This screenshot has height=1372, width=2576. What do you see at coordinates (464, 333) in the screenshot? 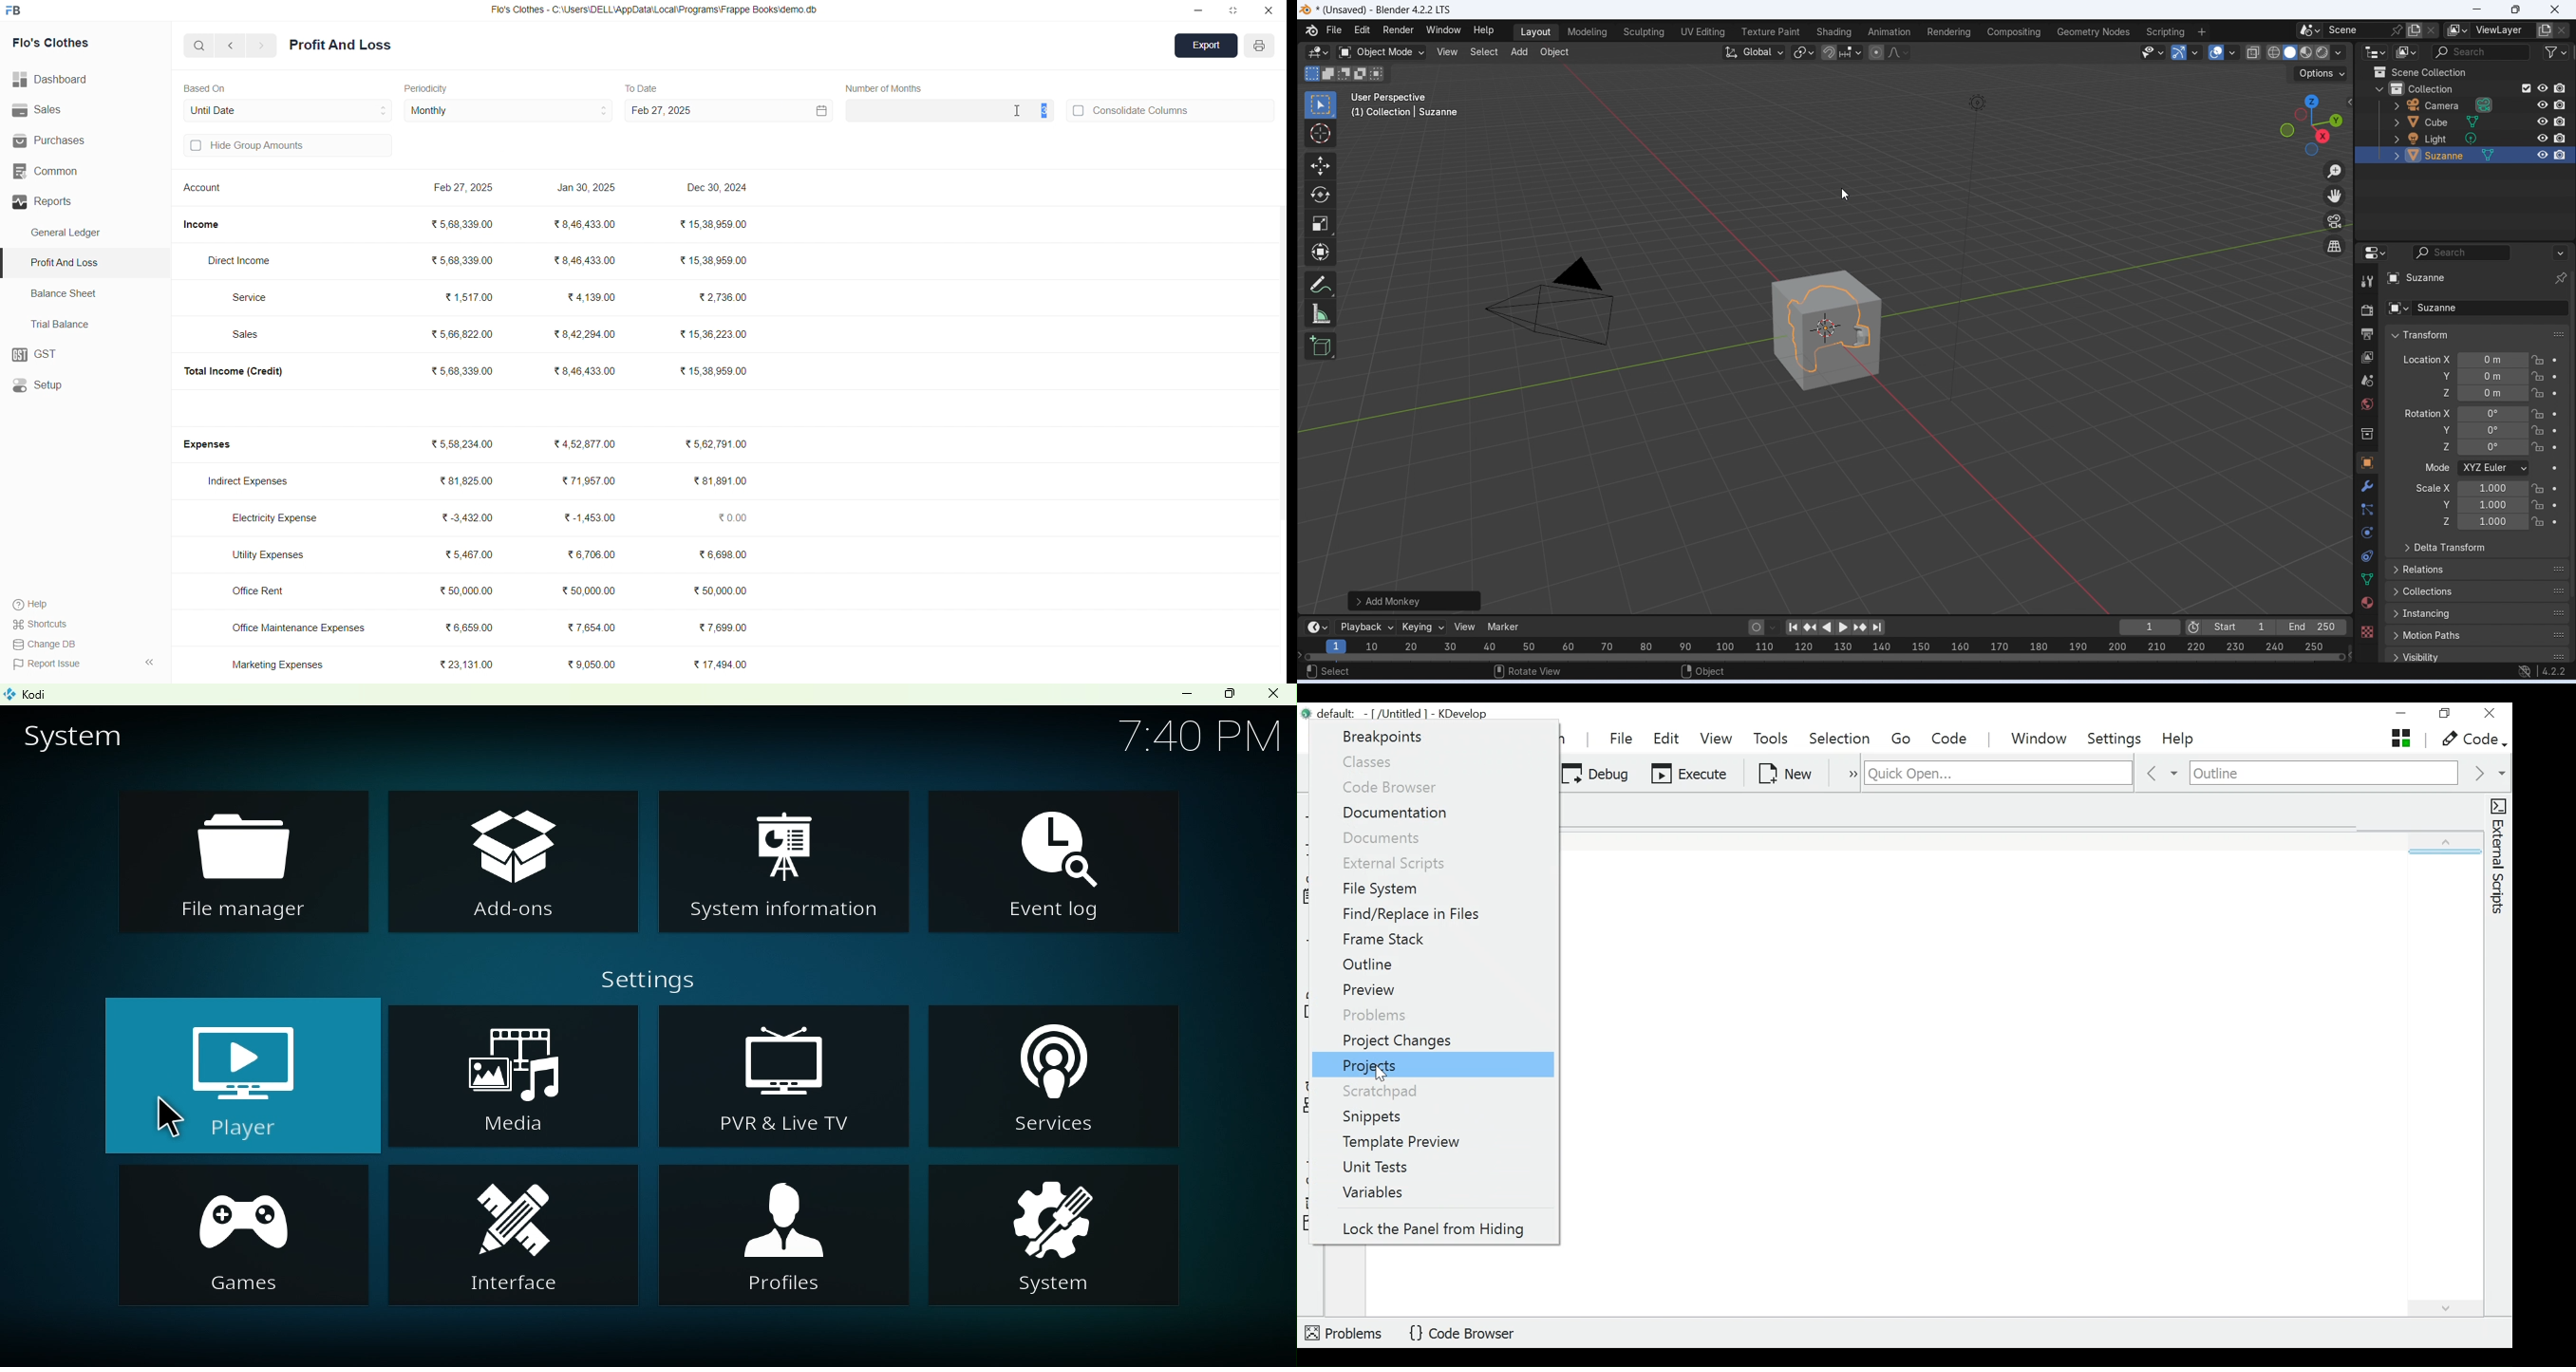
I see `₹ 5,66,822.00` at bounding box center [464, 333].